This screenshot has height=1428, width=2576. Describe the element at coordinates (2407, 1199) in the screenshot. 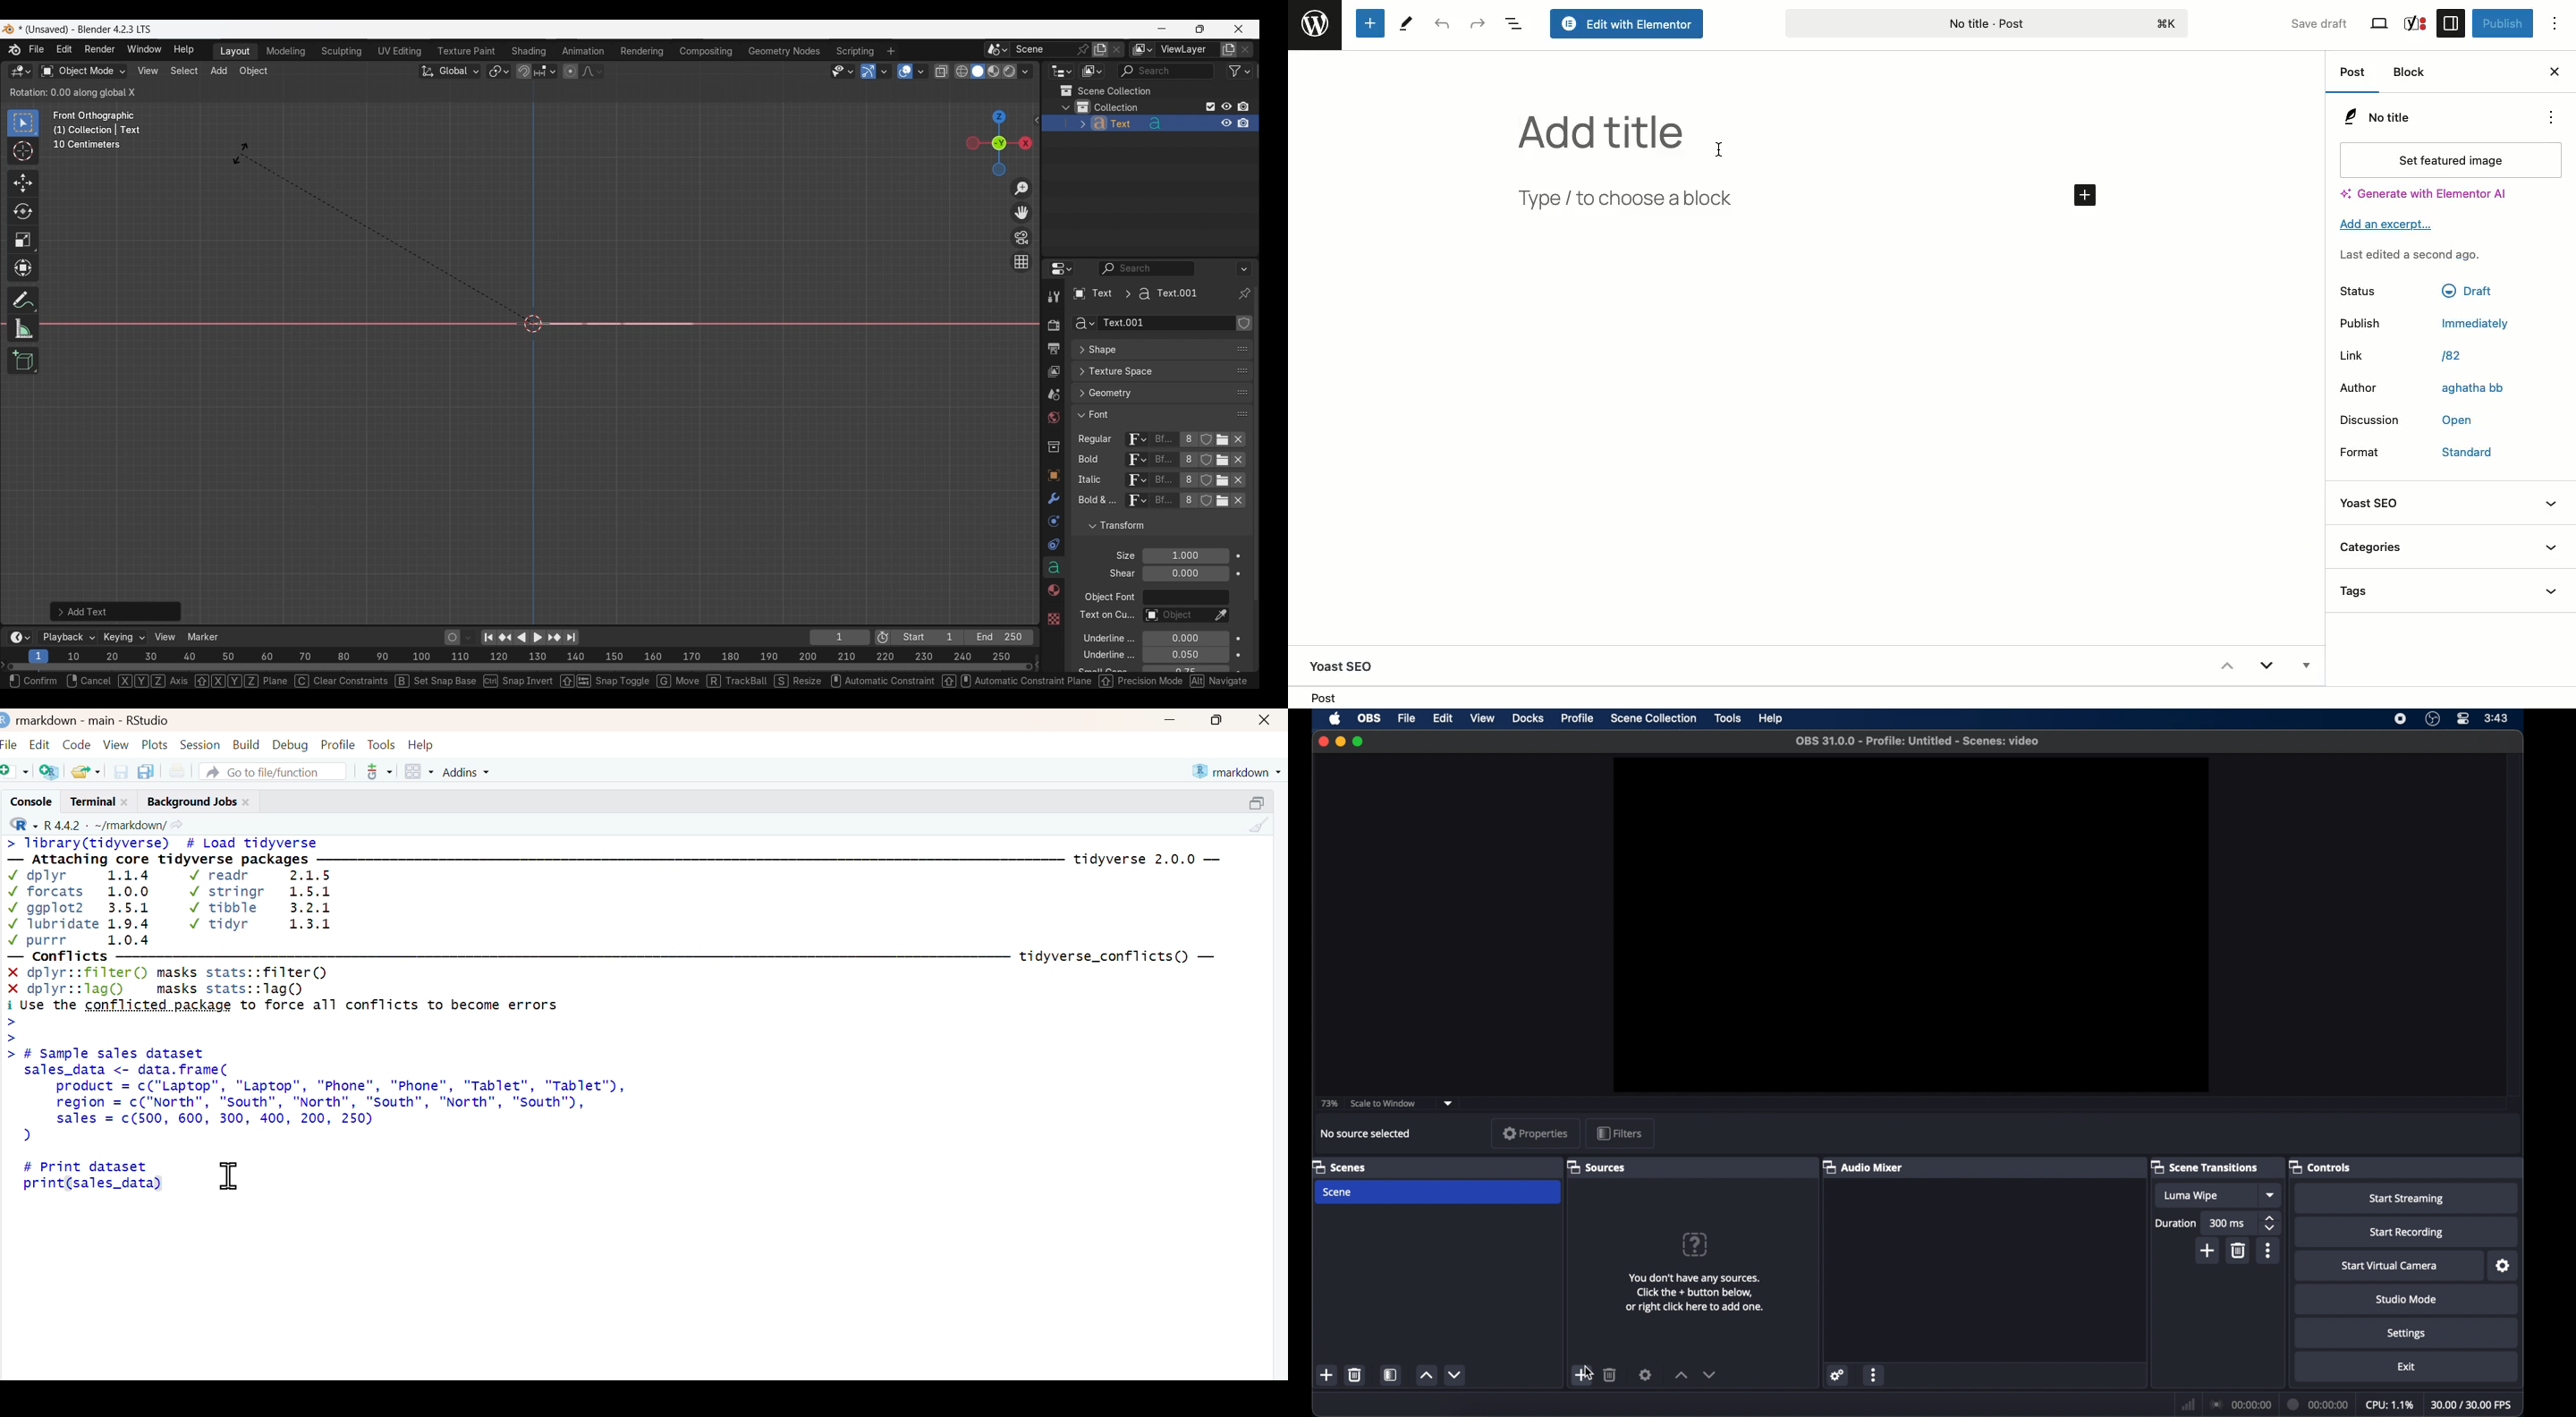

I see `start streaming` at that location.